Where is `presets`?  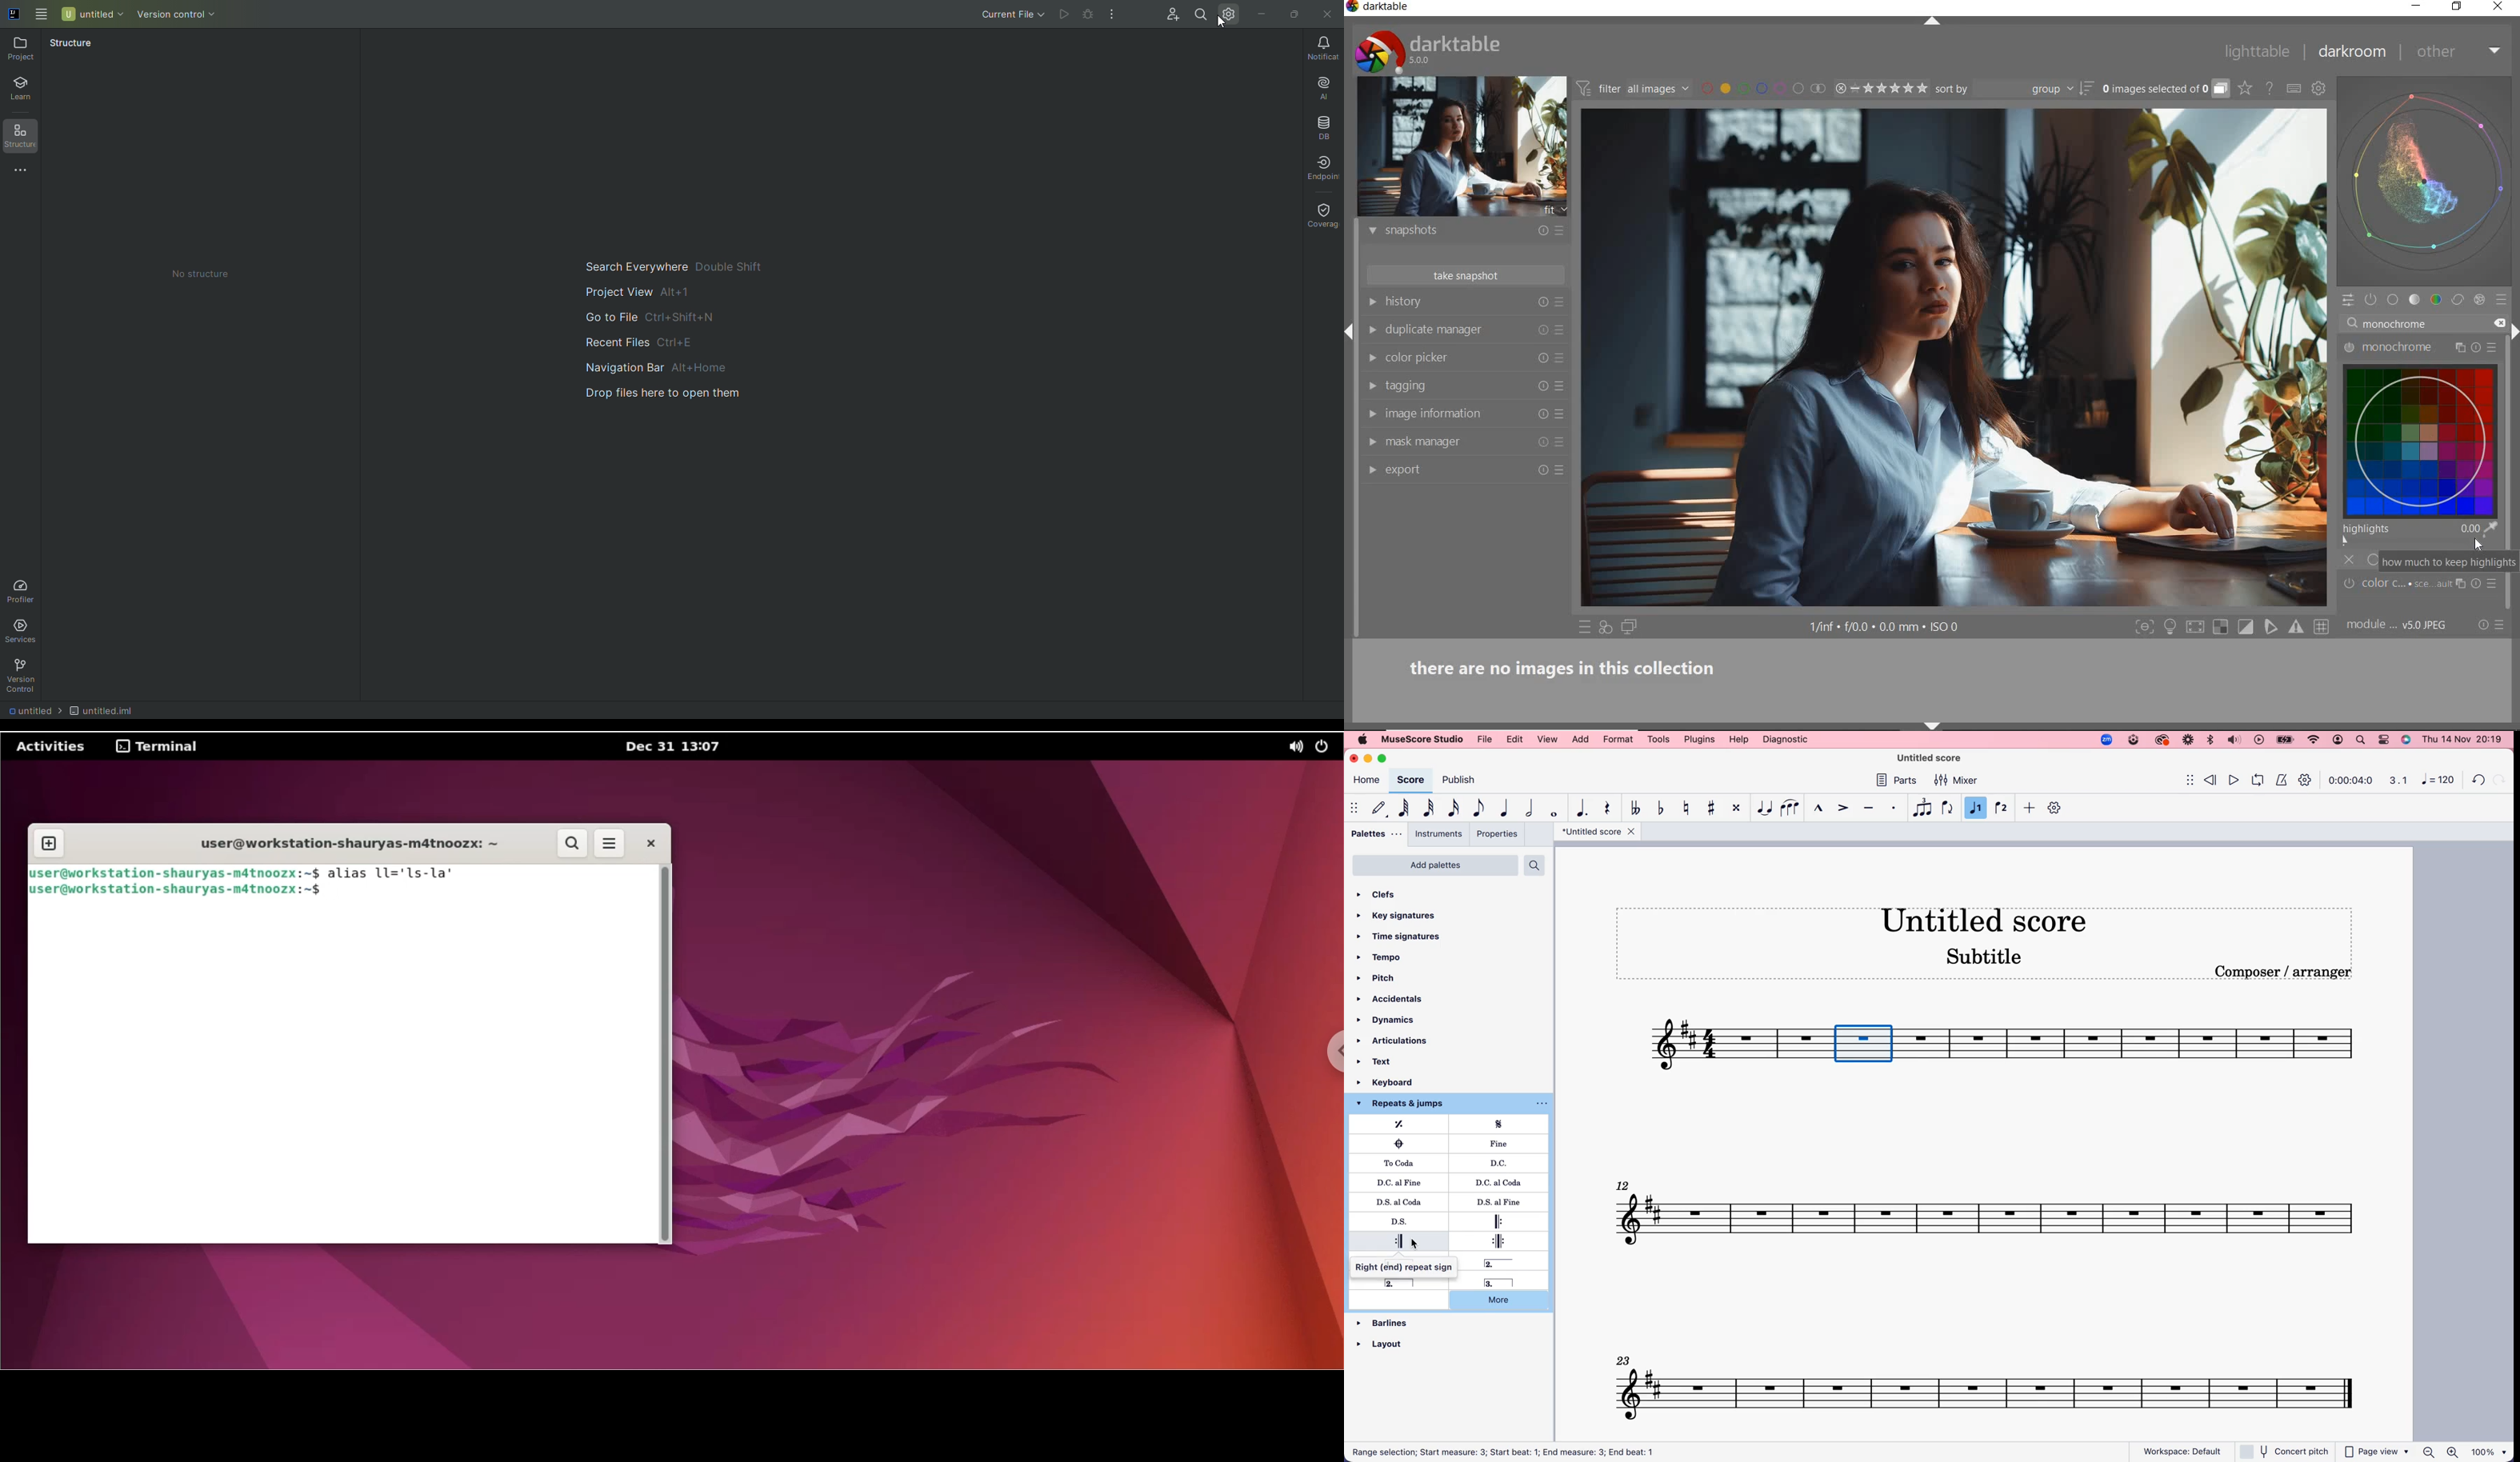
presets is located at coordinates (2493, 582).